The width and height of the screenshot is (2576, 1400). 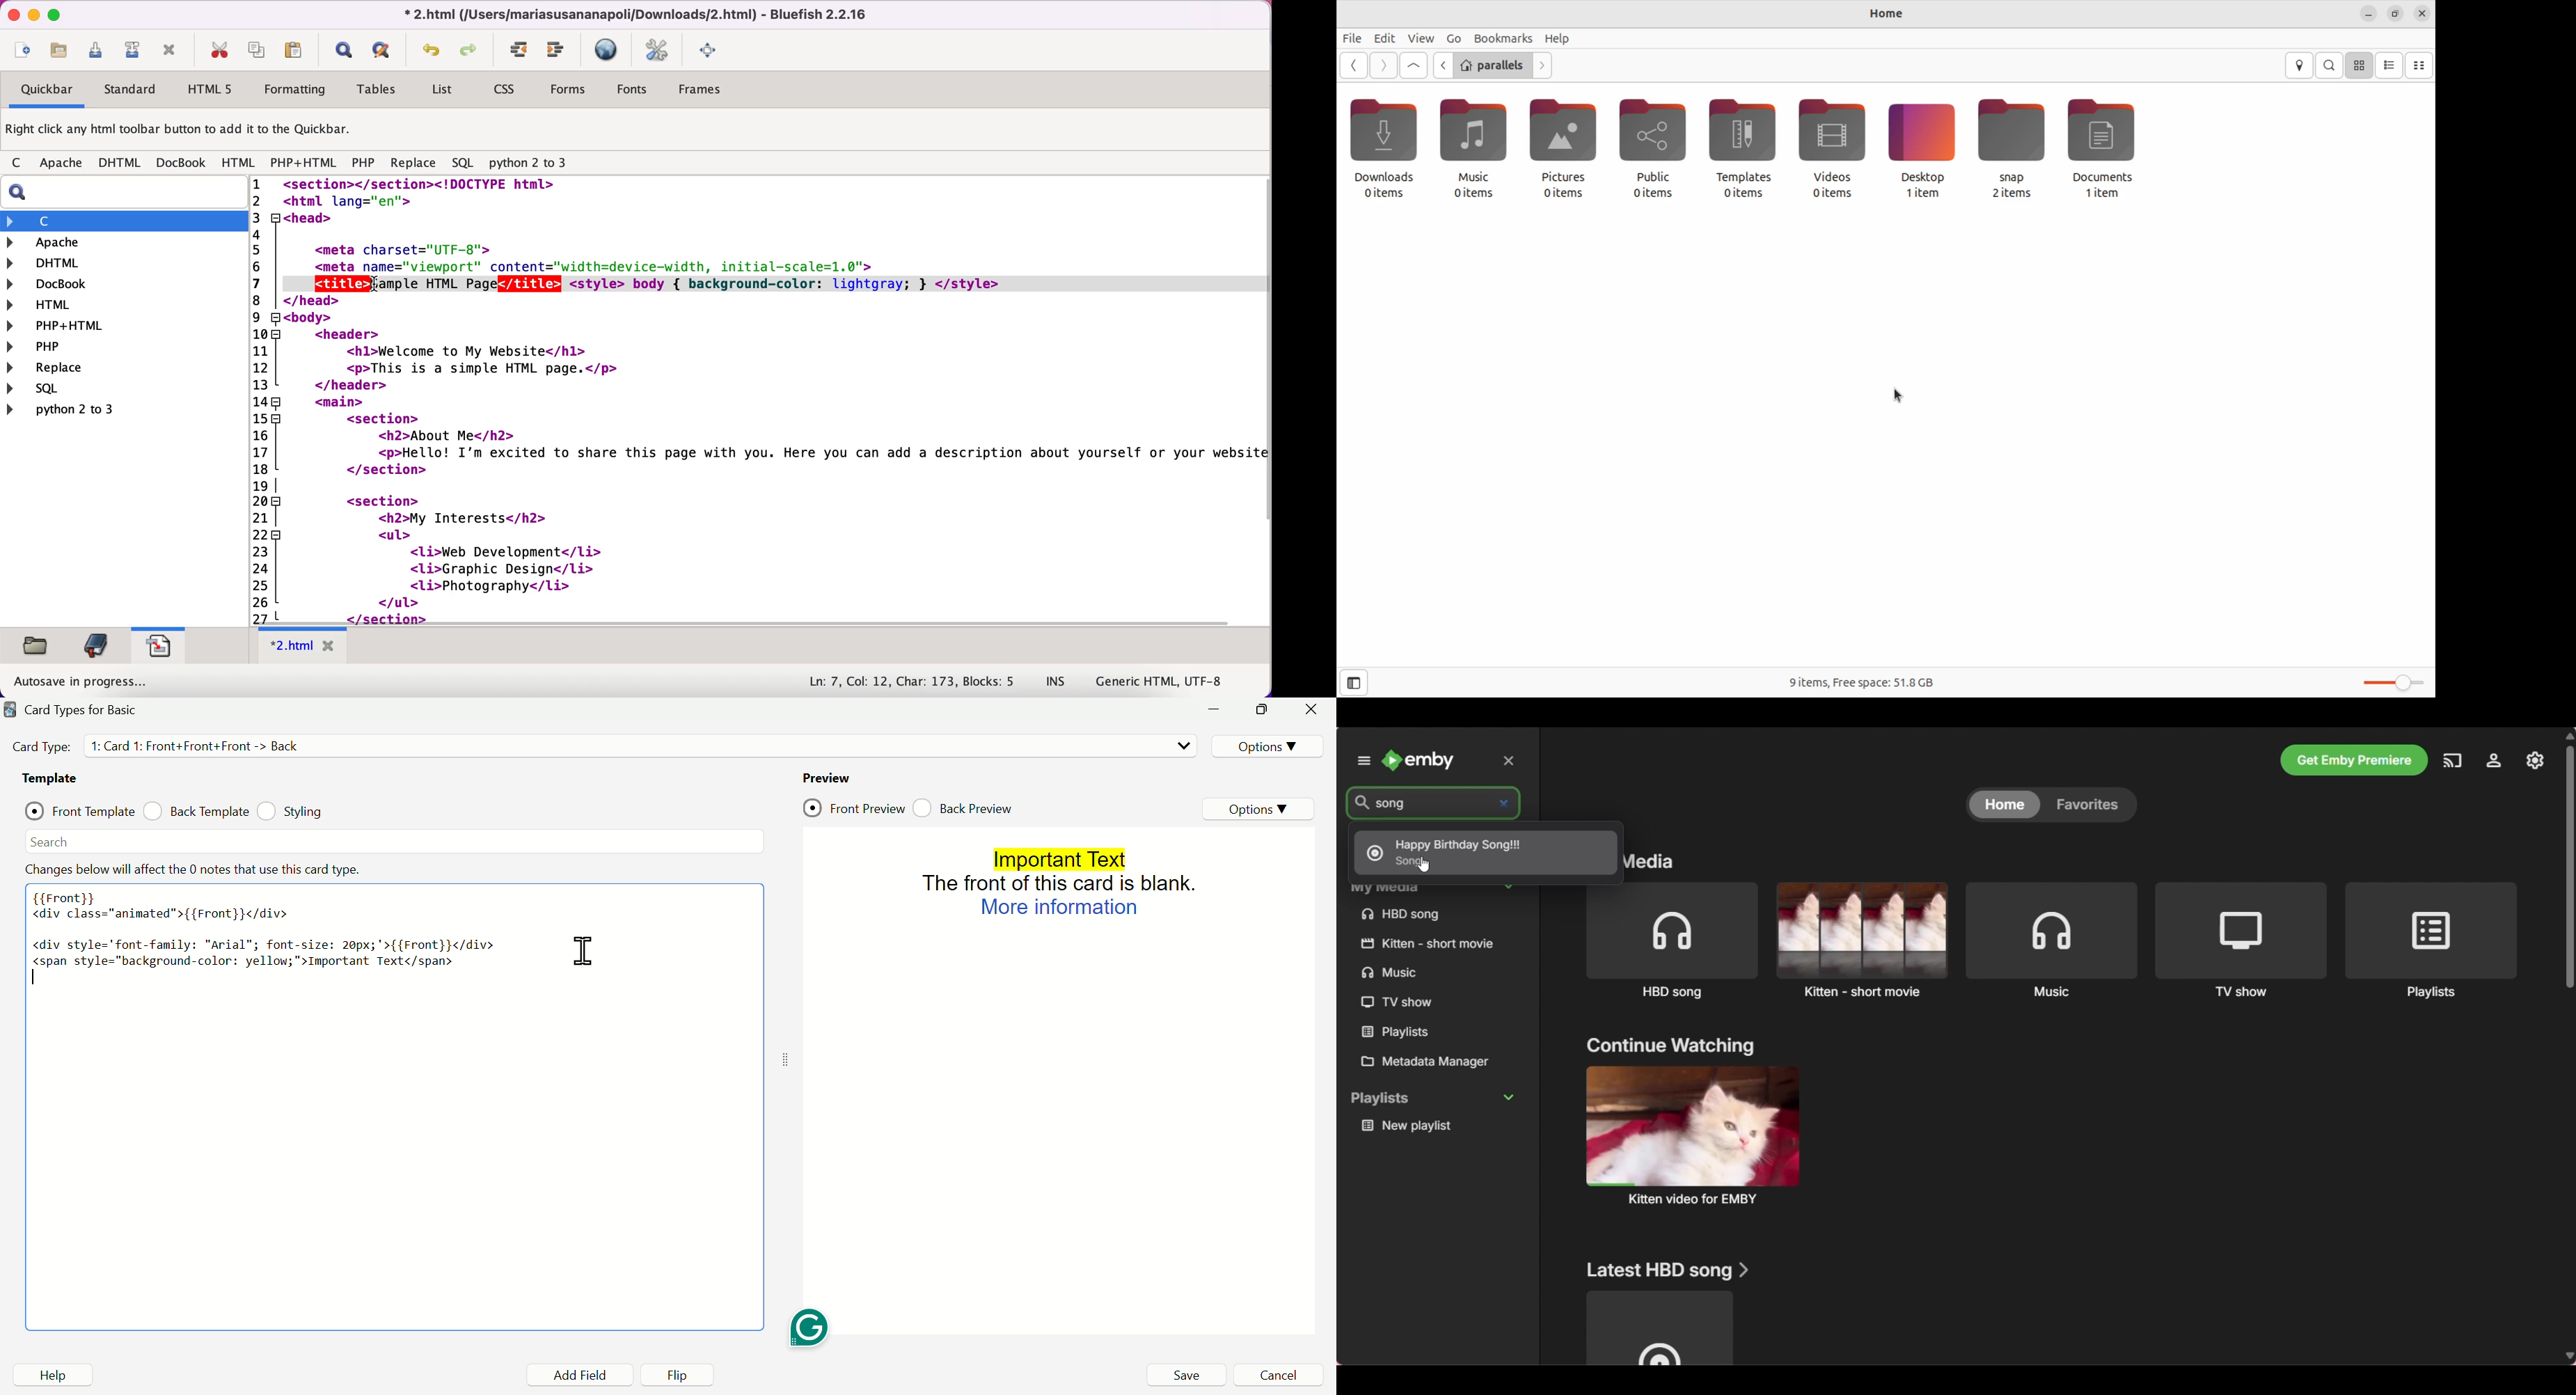 I want to click on forward, so click(x=1541, y=66).